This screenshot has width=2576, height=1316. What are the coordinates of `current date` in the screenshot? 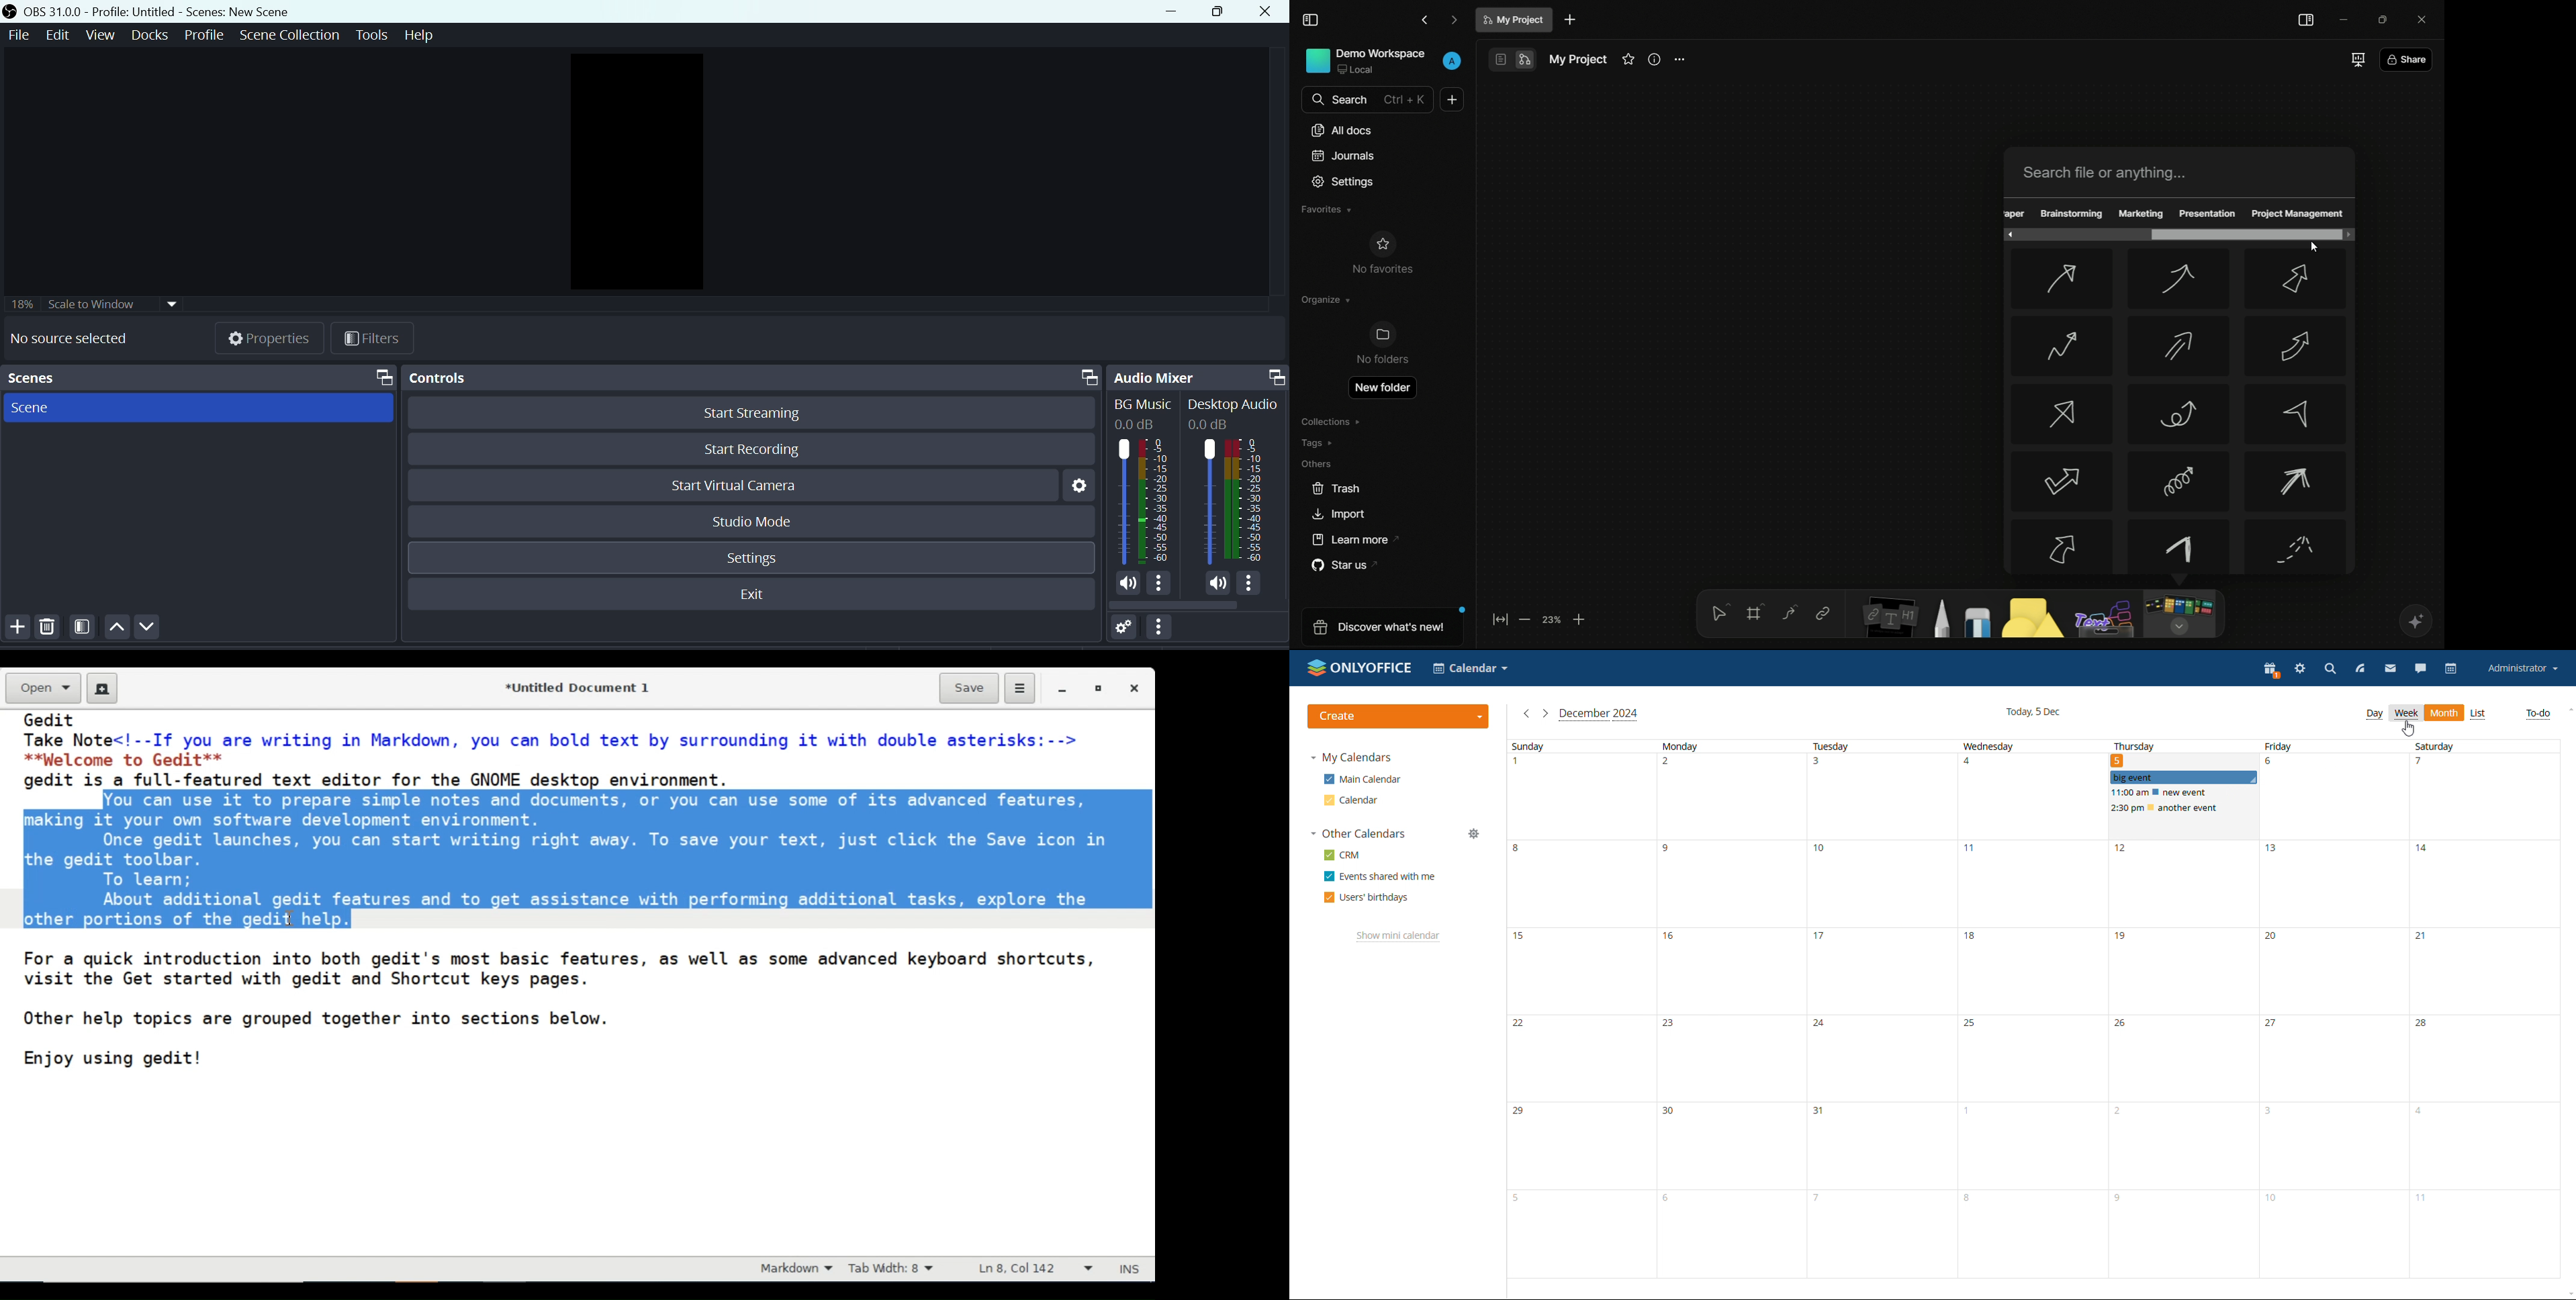 It's located at (2032, 712).